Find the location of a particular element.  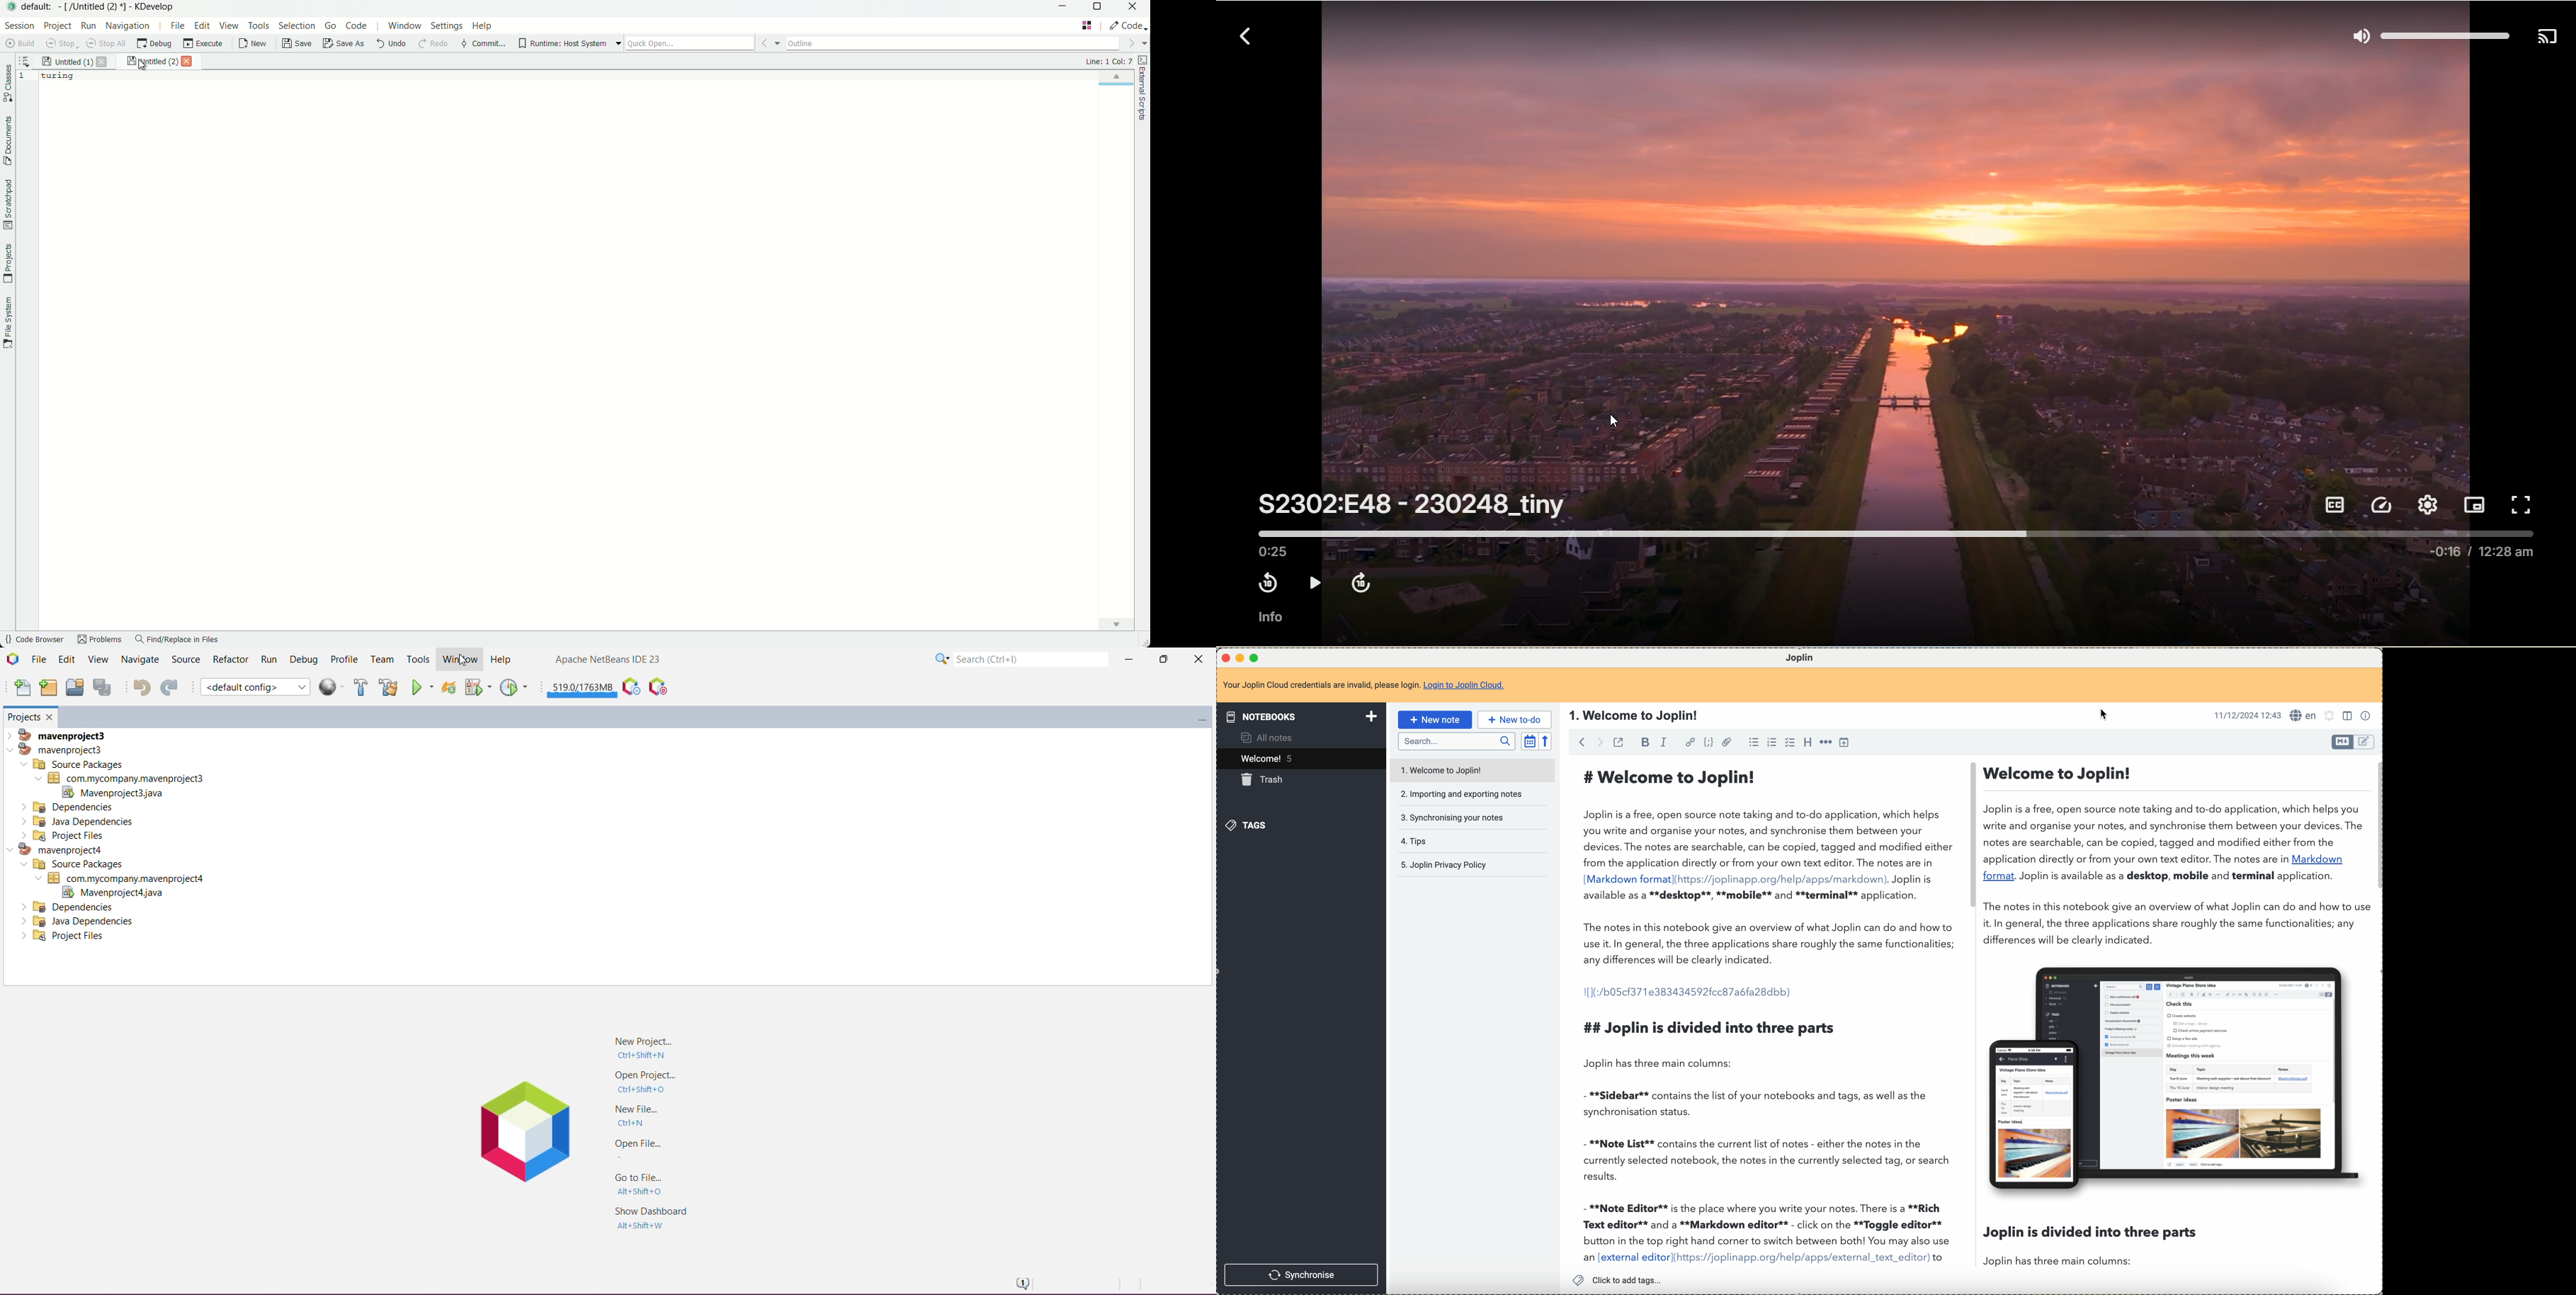

italic is located at coordinates (1665, 742).